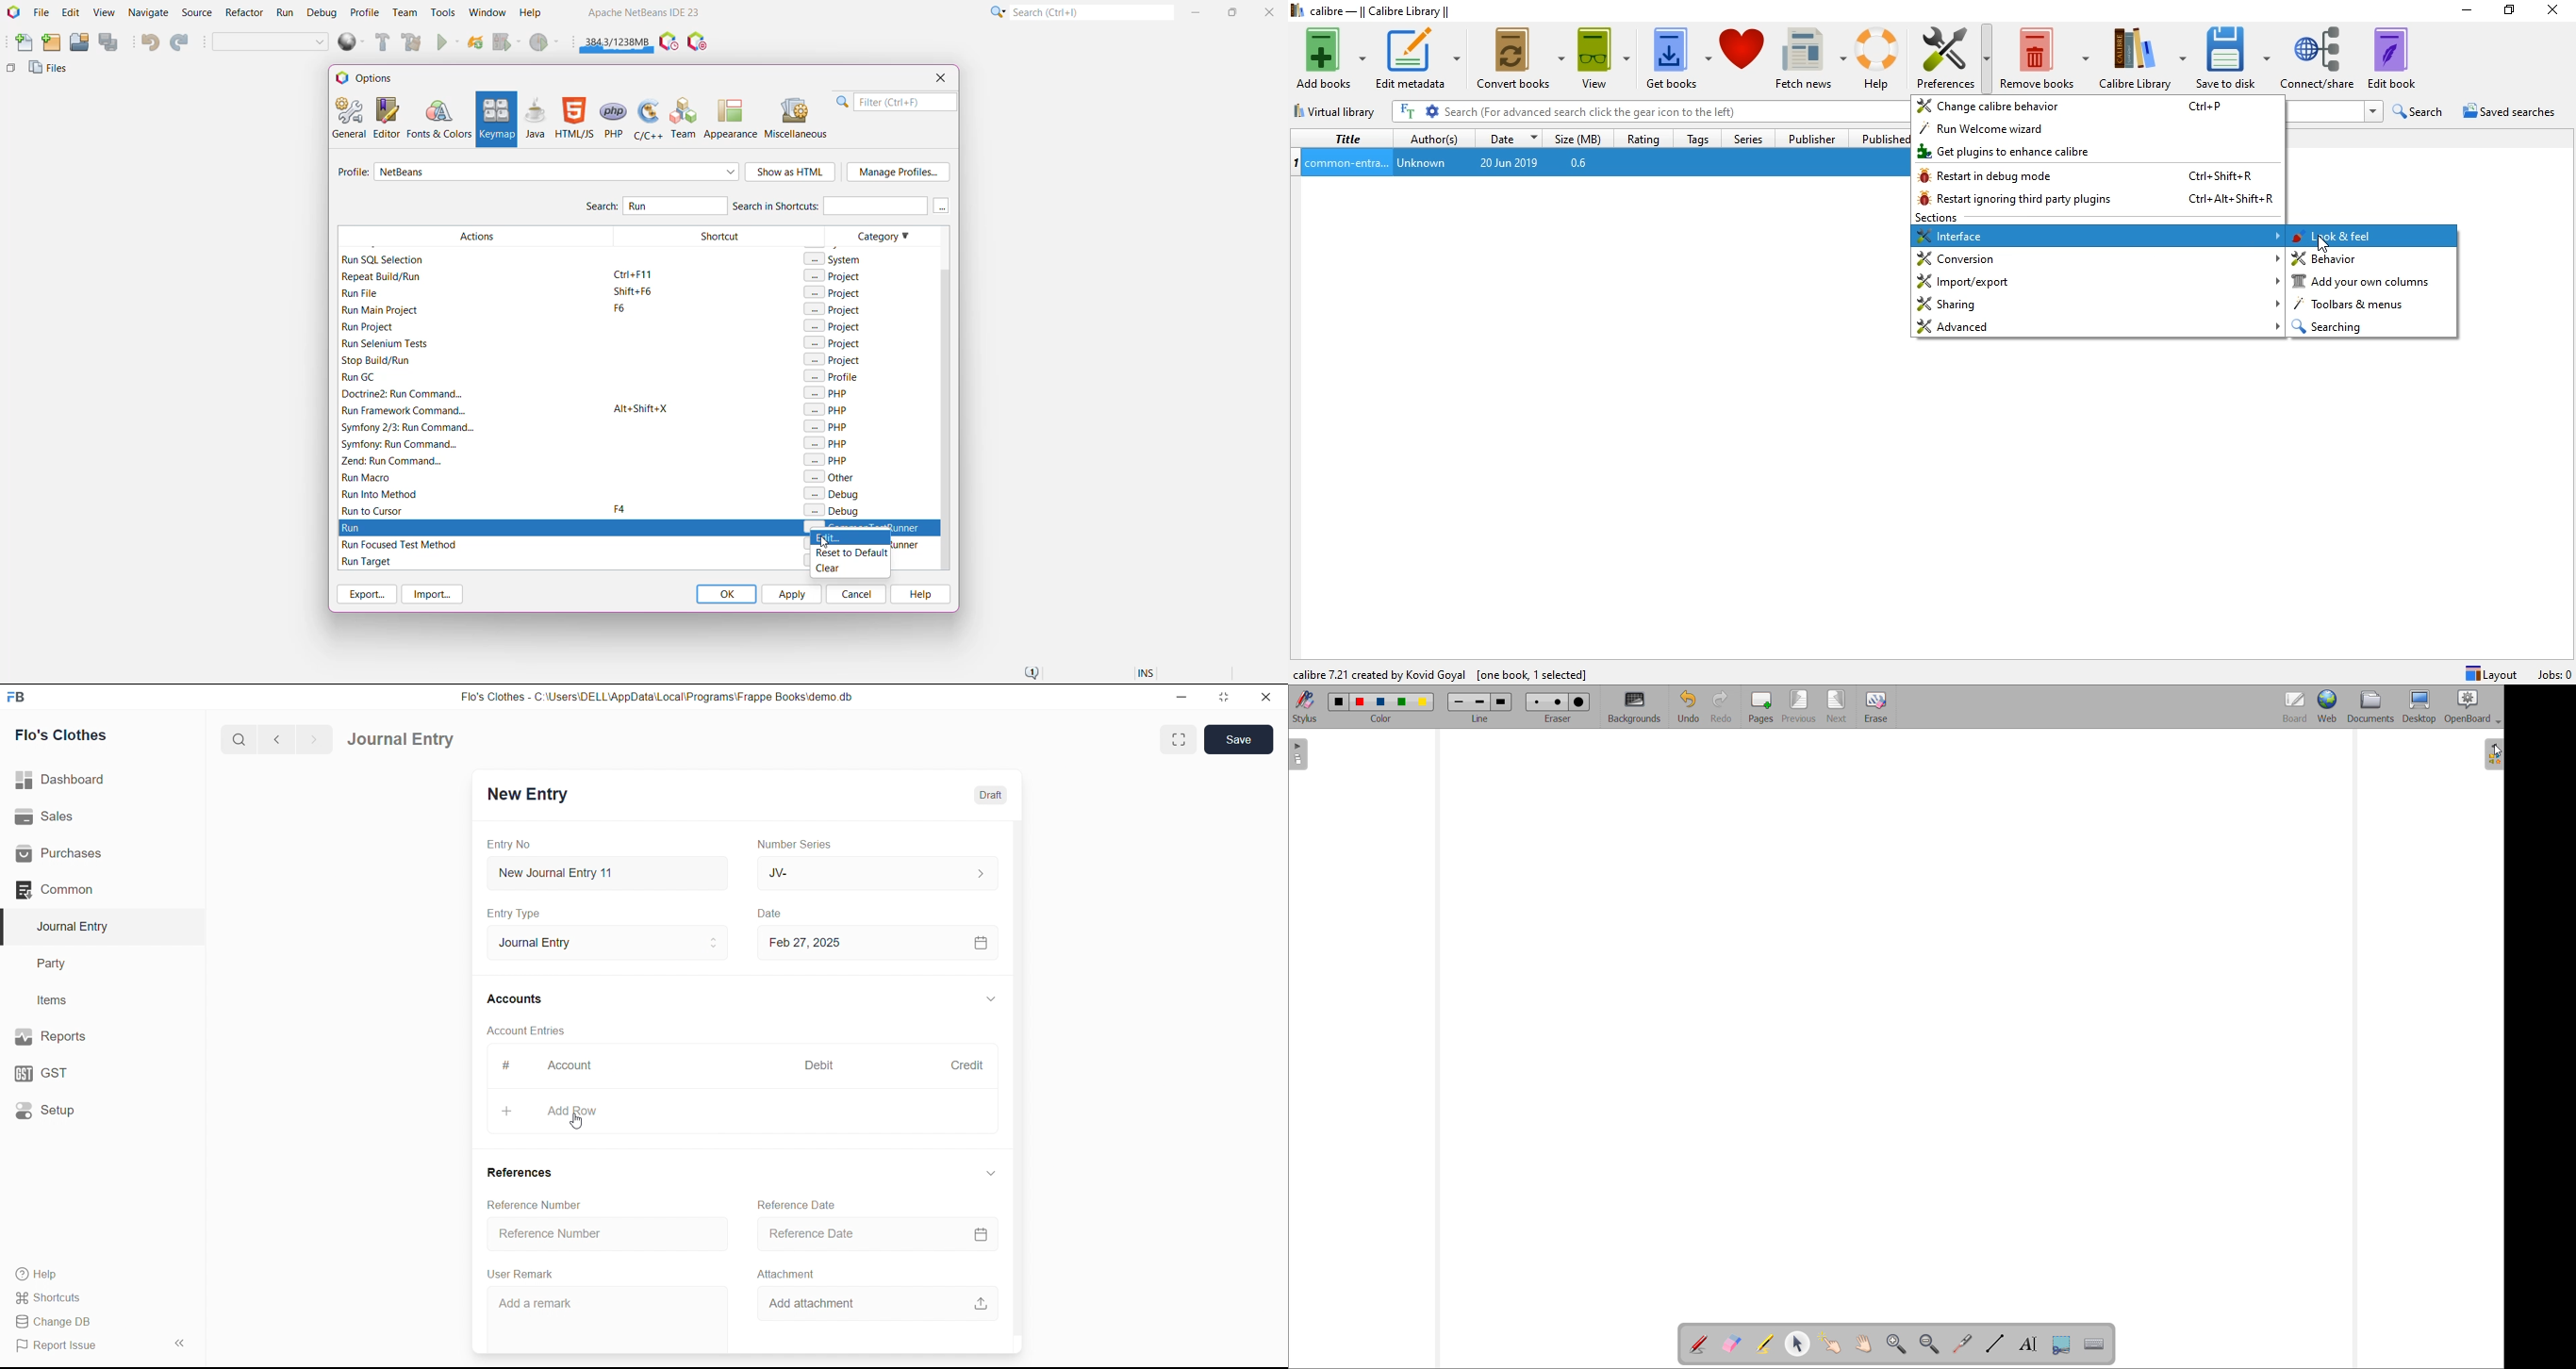 The width and height of the screenshot is (2576, 1372). Describe the element at coordinates (370, 77) in the screenshot. I see `Options` at that location.